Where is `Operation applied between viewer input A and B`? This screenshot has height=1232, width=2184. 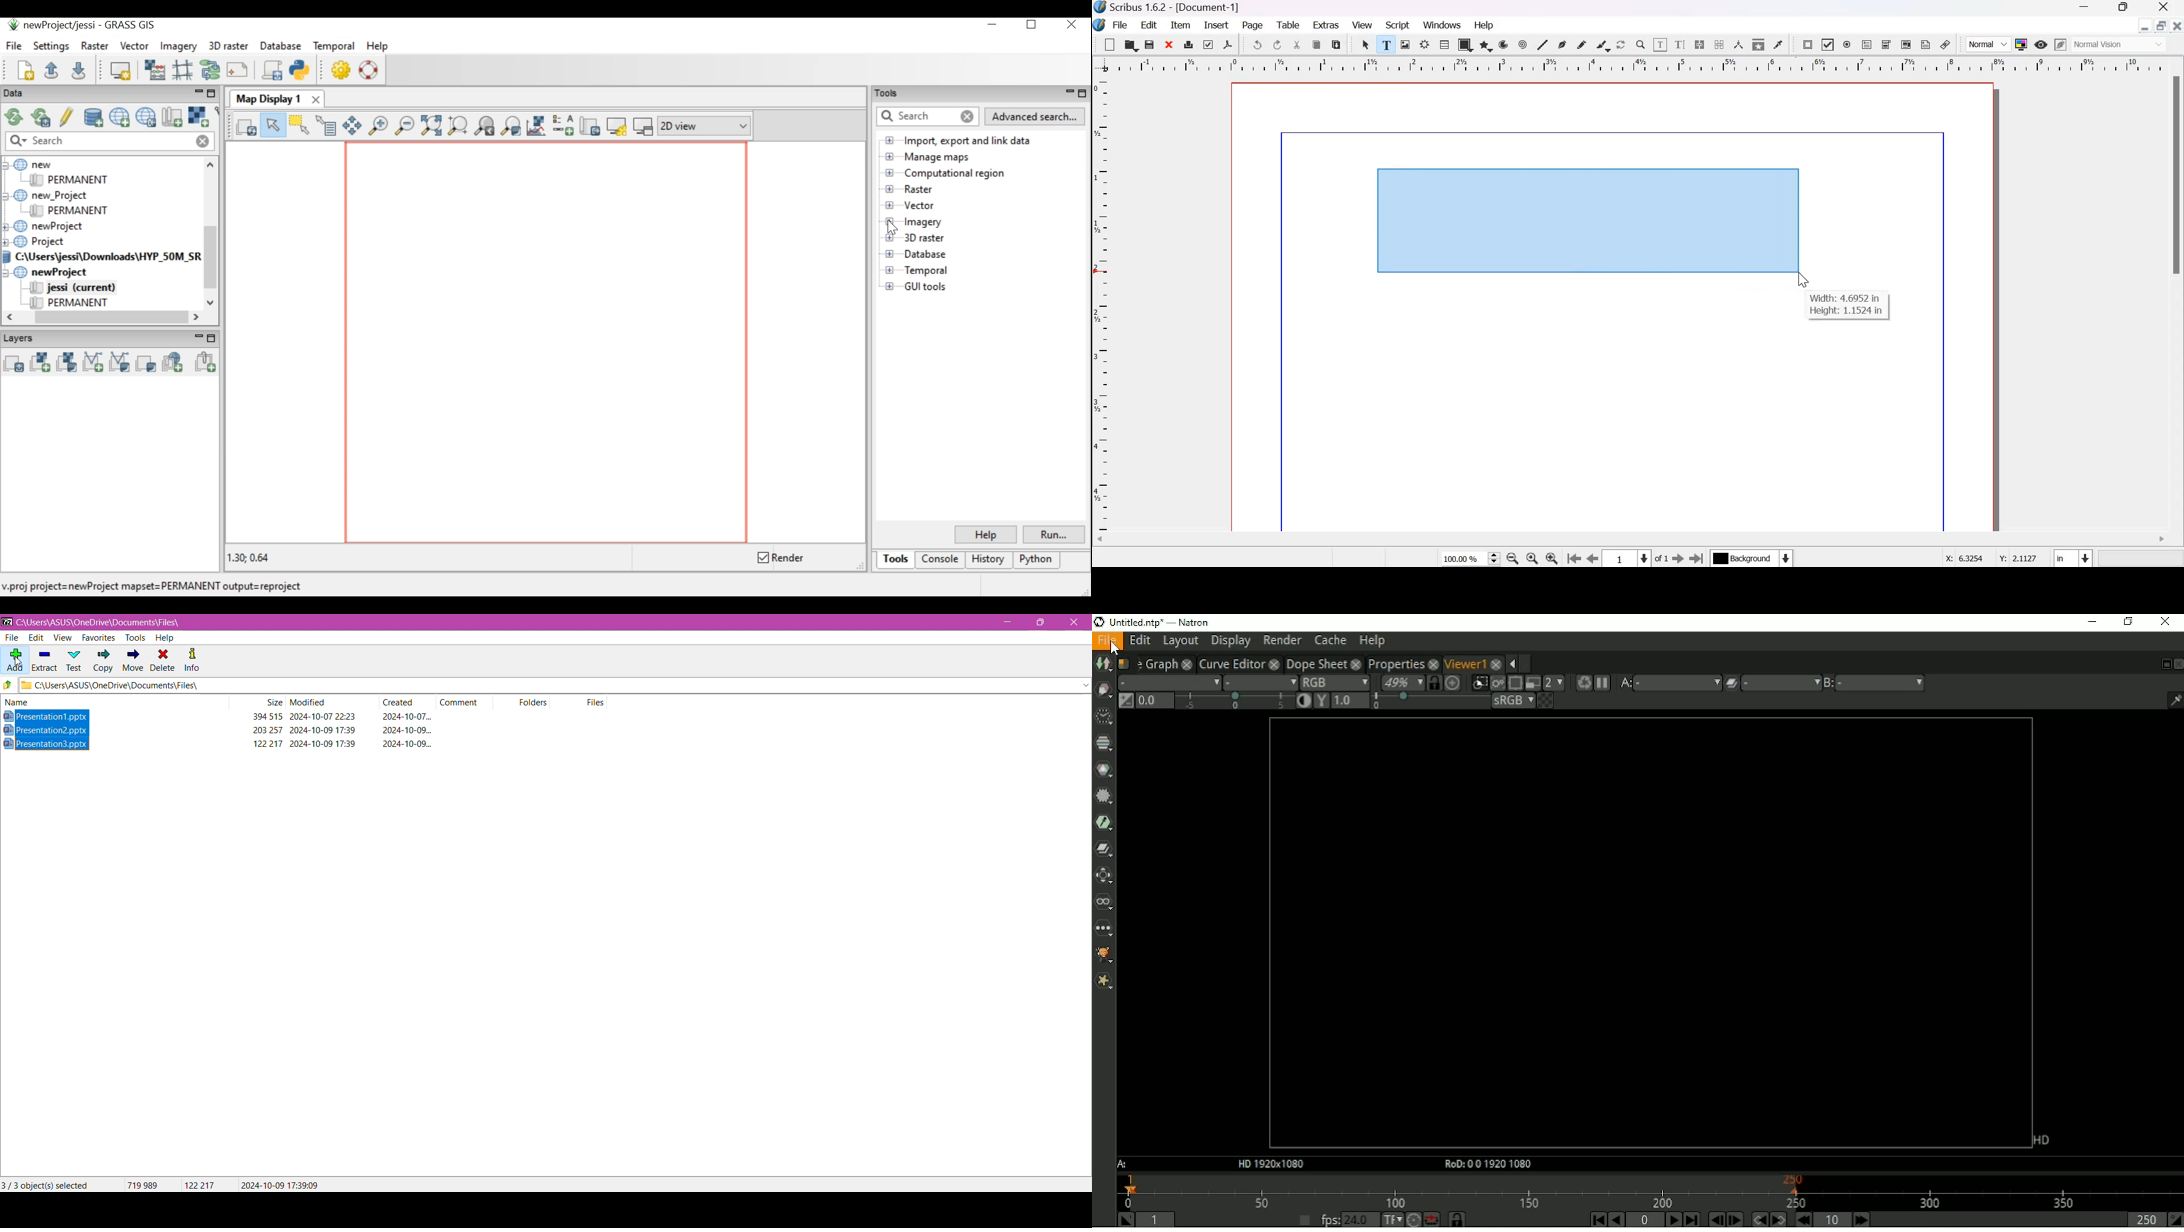
Operation applied between viewer input A and B is located at coordinates (1731, 683).